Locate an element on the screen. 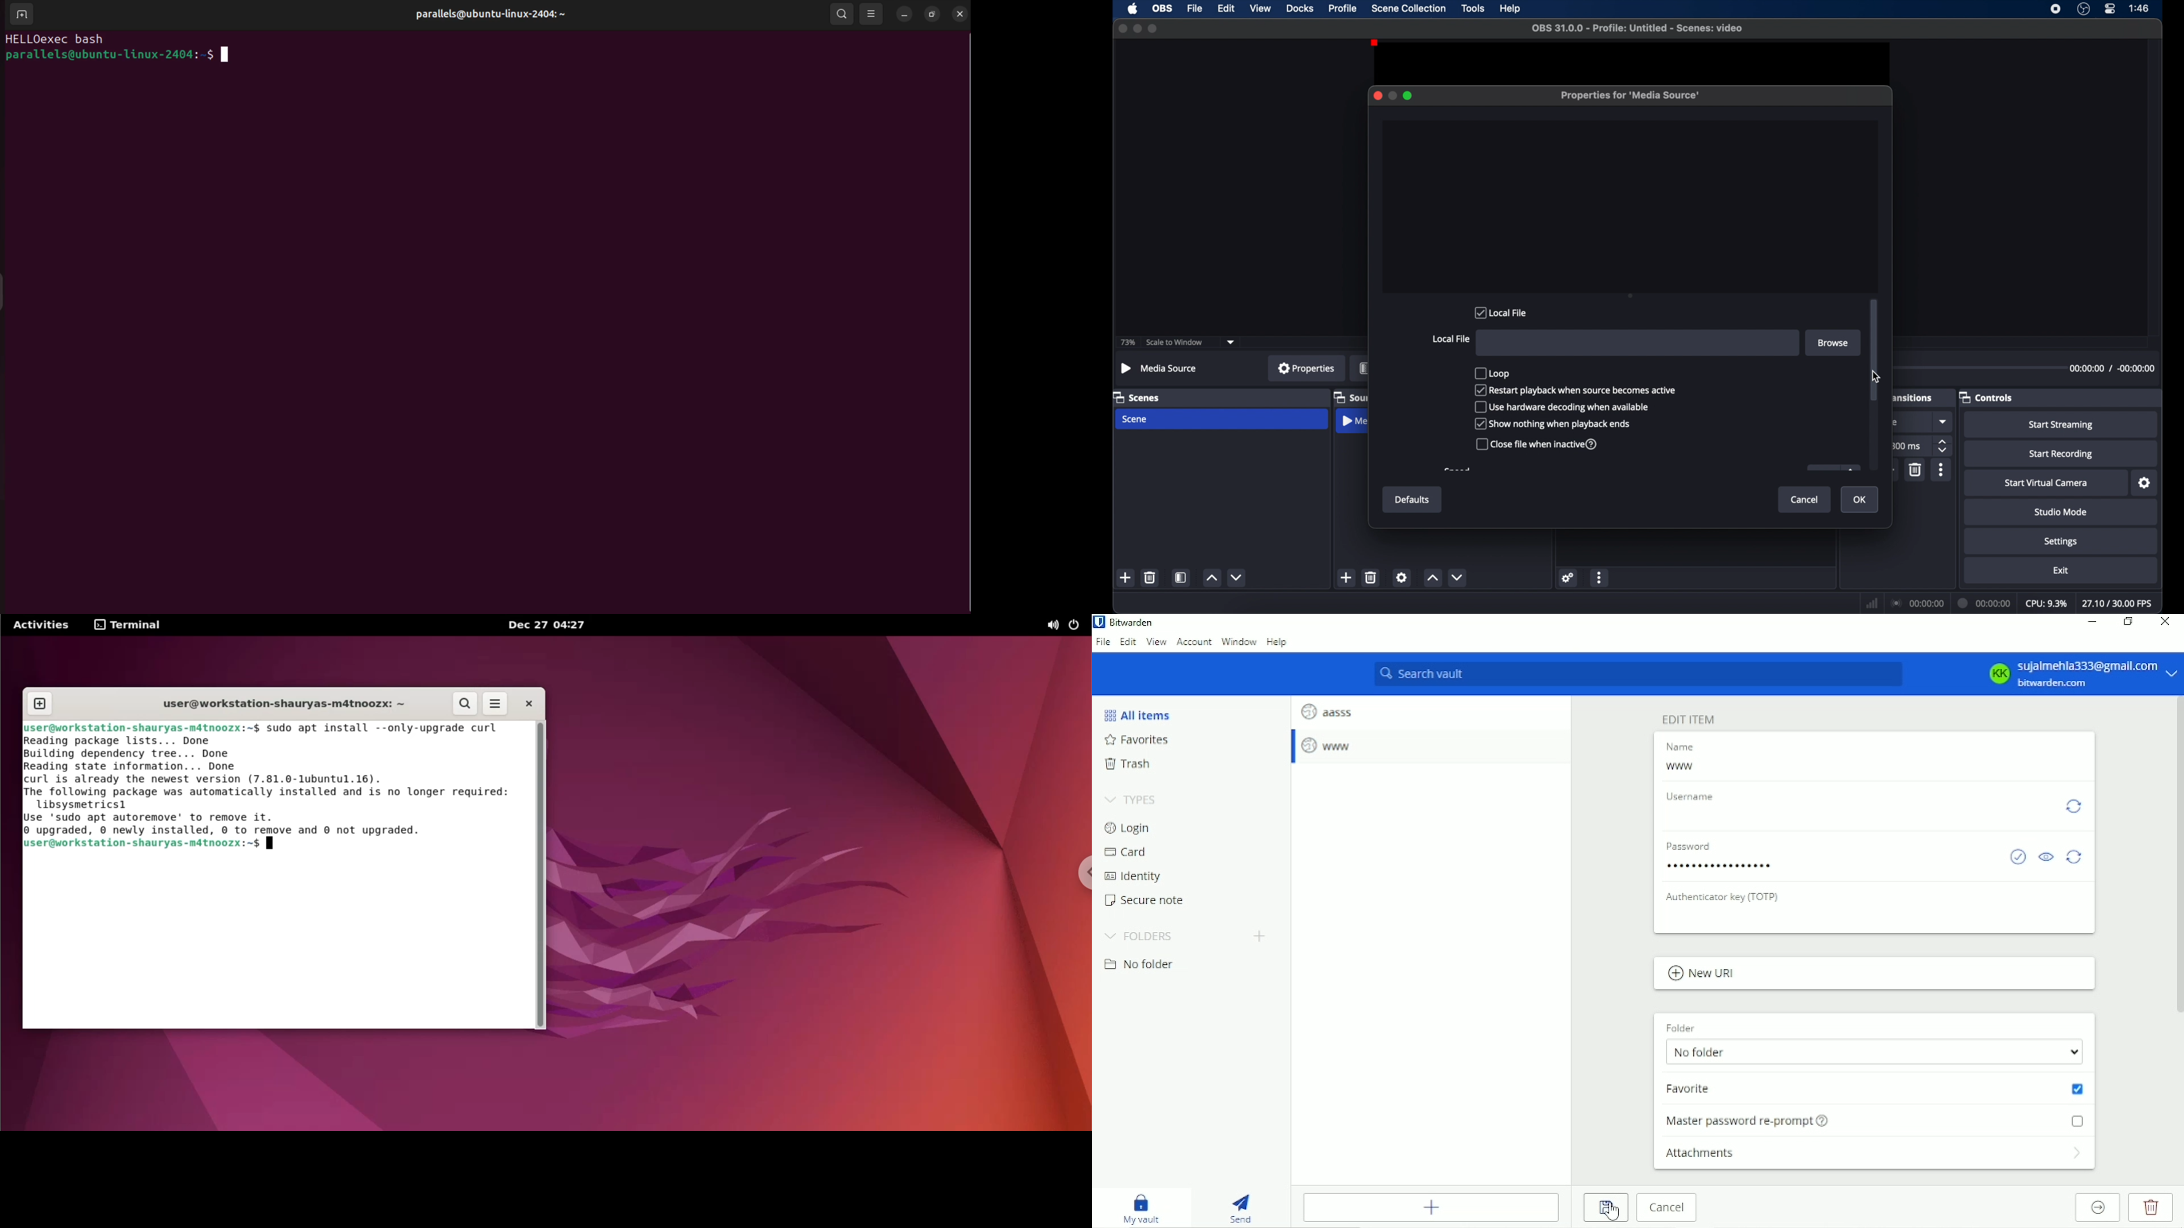  Minimize is located at coordinates (2095, 621).